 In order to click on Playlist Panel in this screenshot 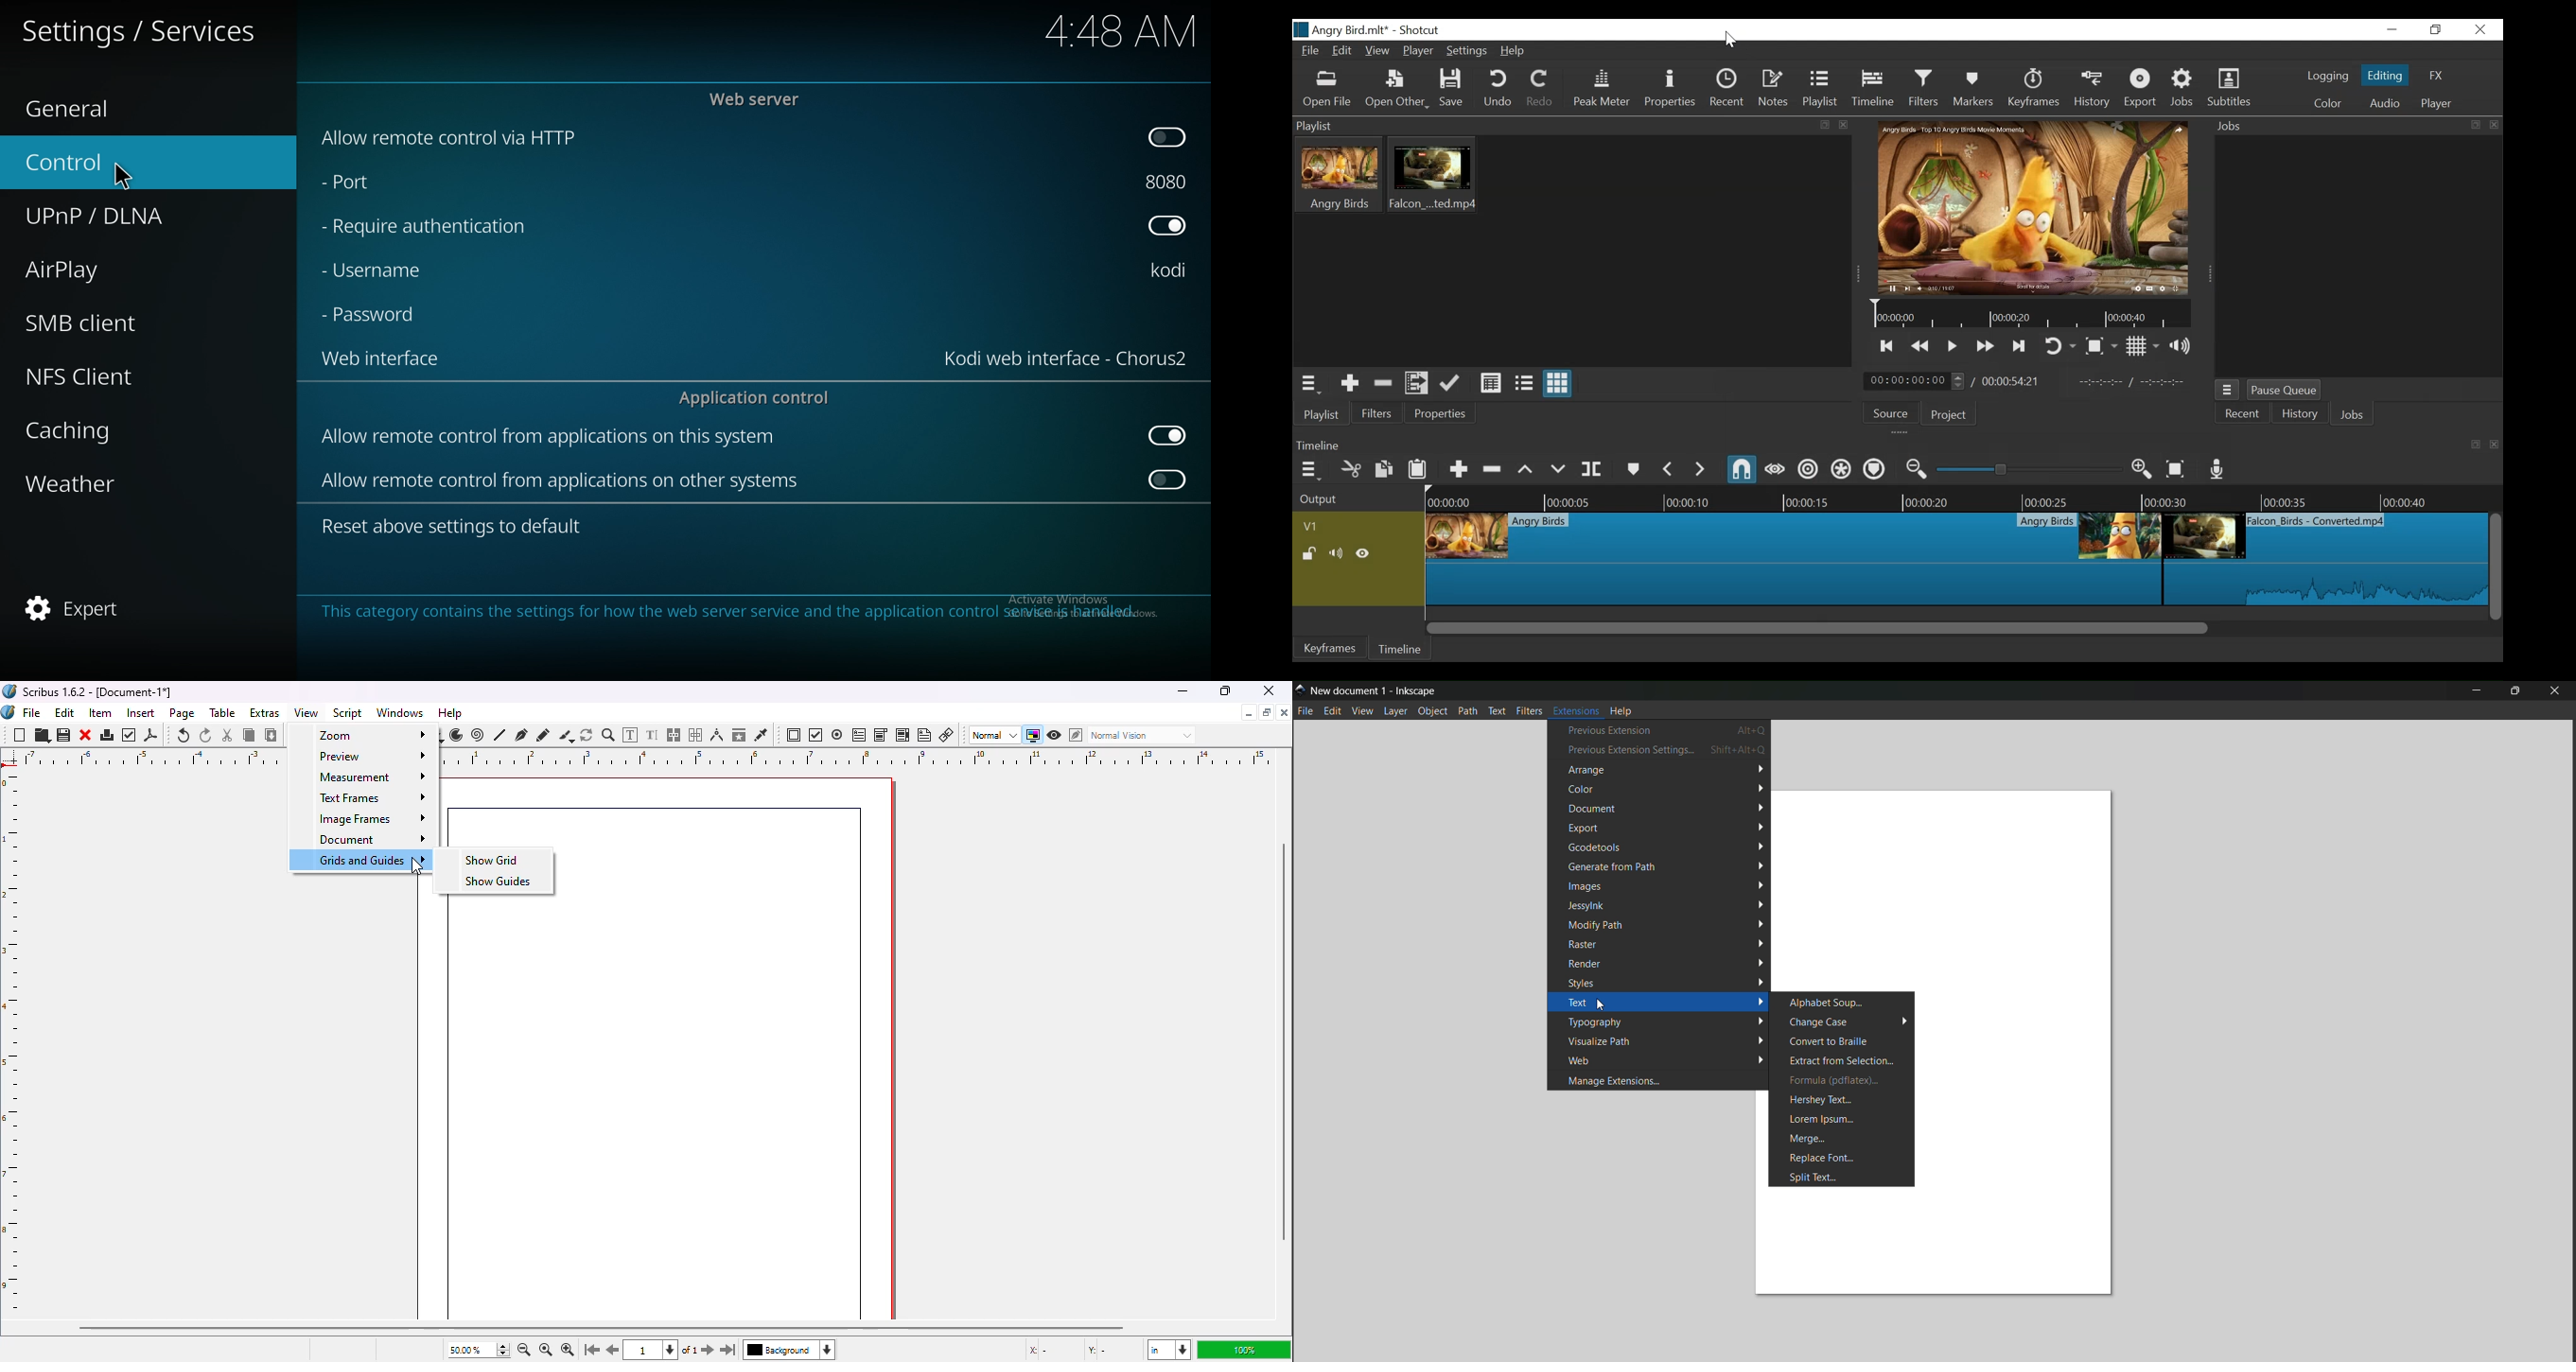, I will do `click(1312, 385)`.